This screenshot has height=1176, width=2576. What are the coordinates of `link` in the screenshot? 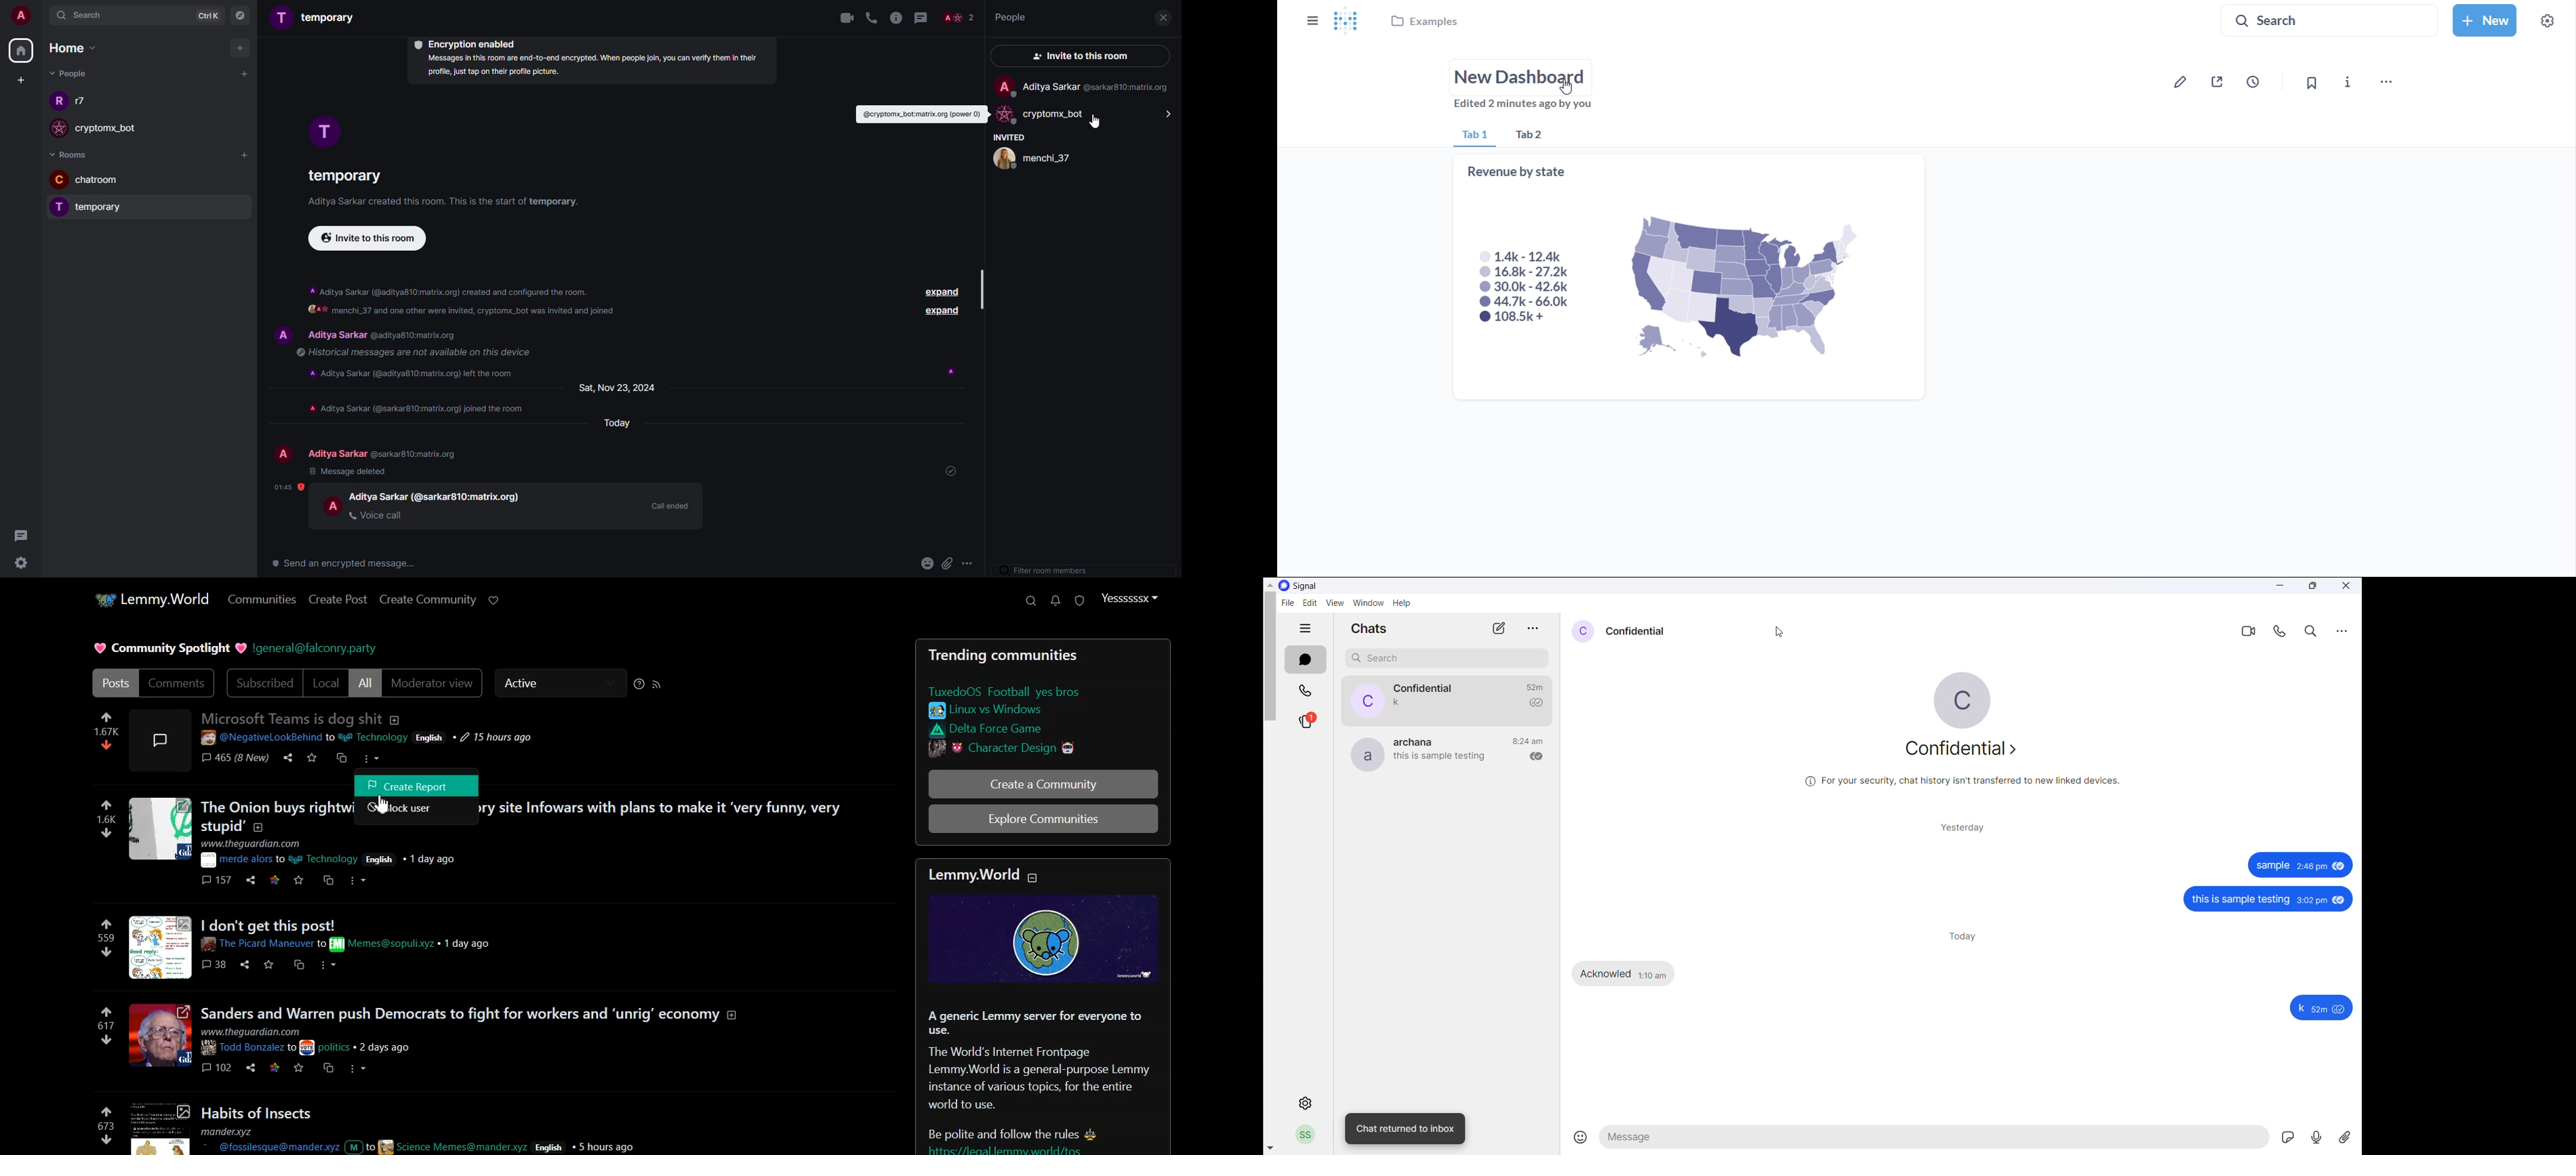 It's located at (1007, 711).